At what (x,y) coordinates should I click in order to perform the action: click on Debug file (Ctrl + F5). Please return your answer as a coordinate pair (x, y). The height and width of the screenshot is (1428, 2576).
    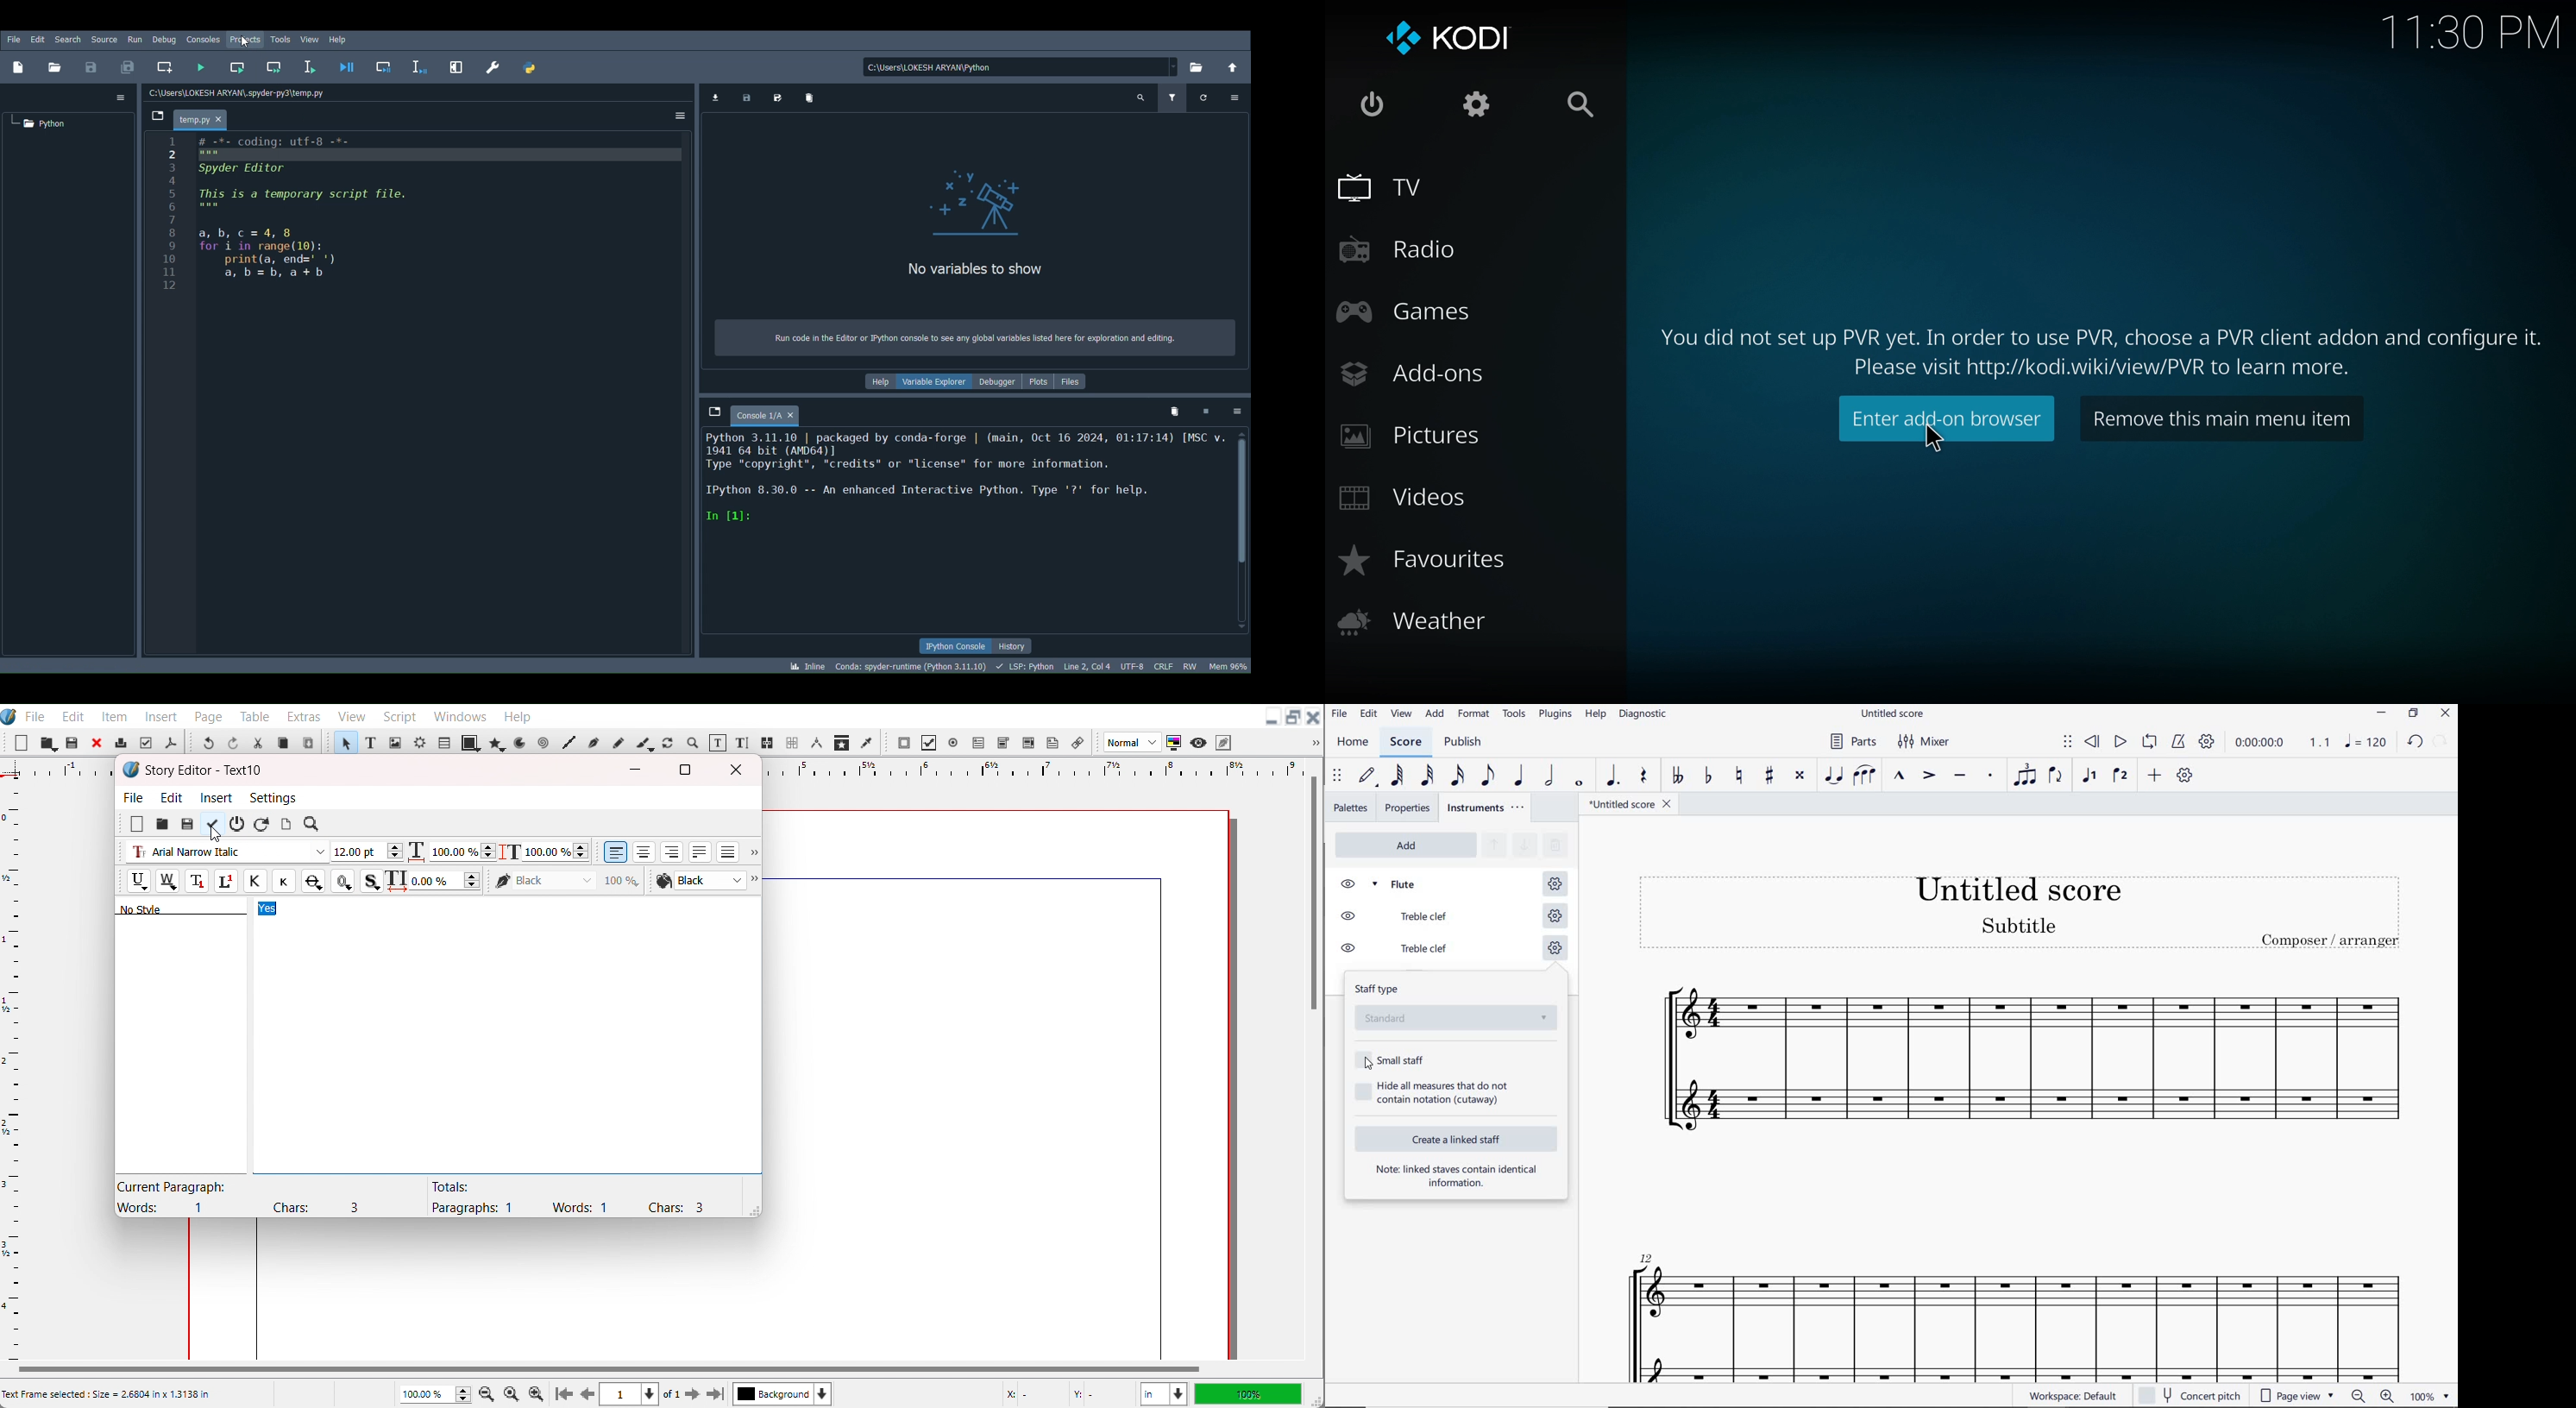
    Looking at the image, I should click on (347, 65).